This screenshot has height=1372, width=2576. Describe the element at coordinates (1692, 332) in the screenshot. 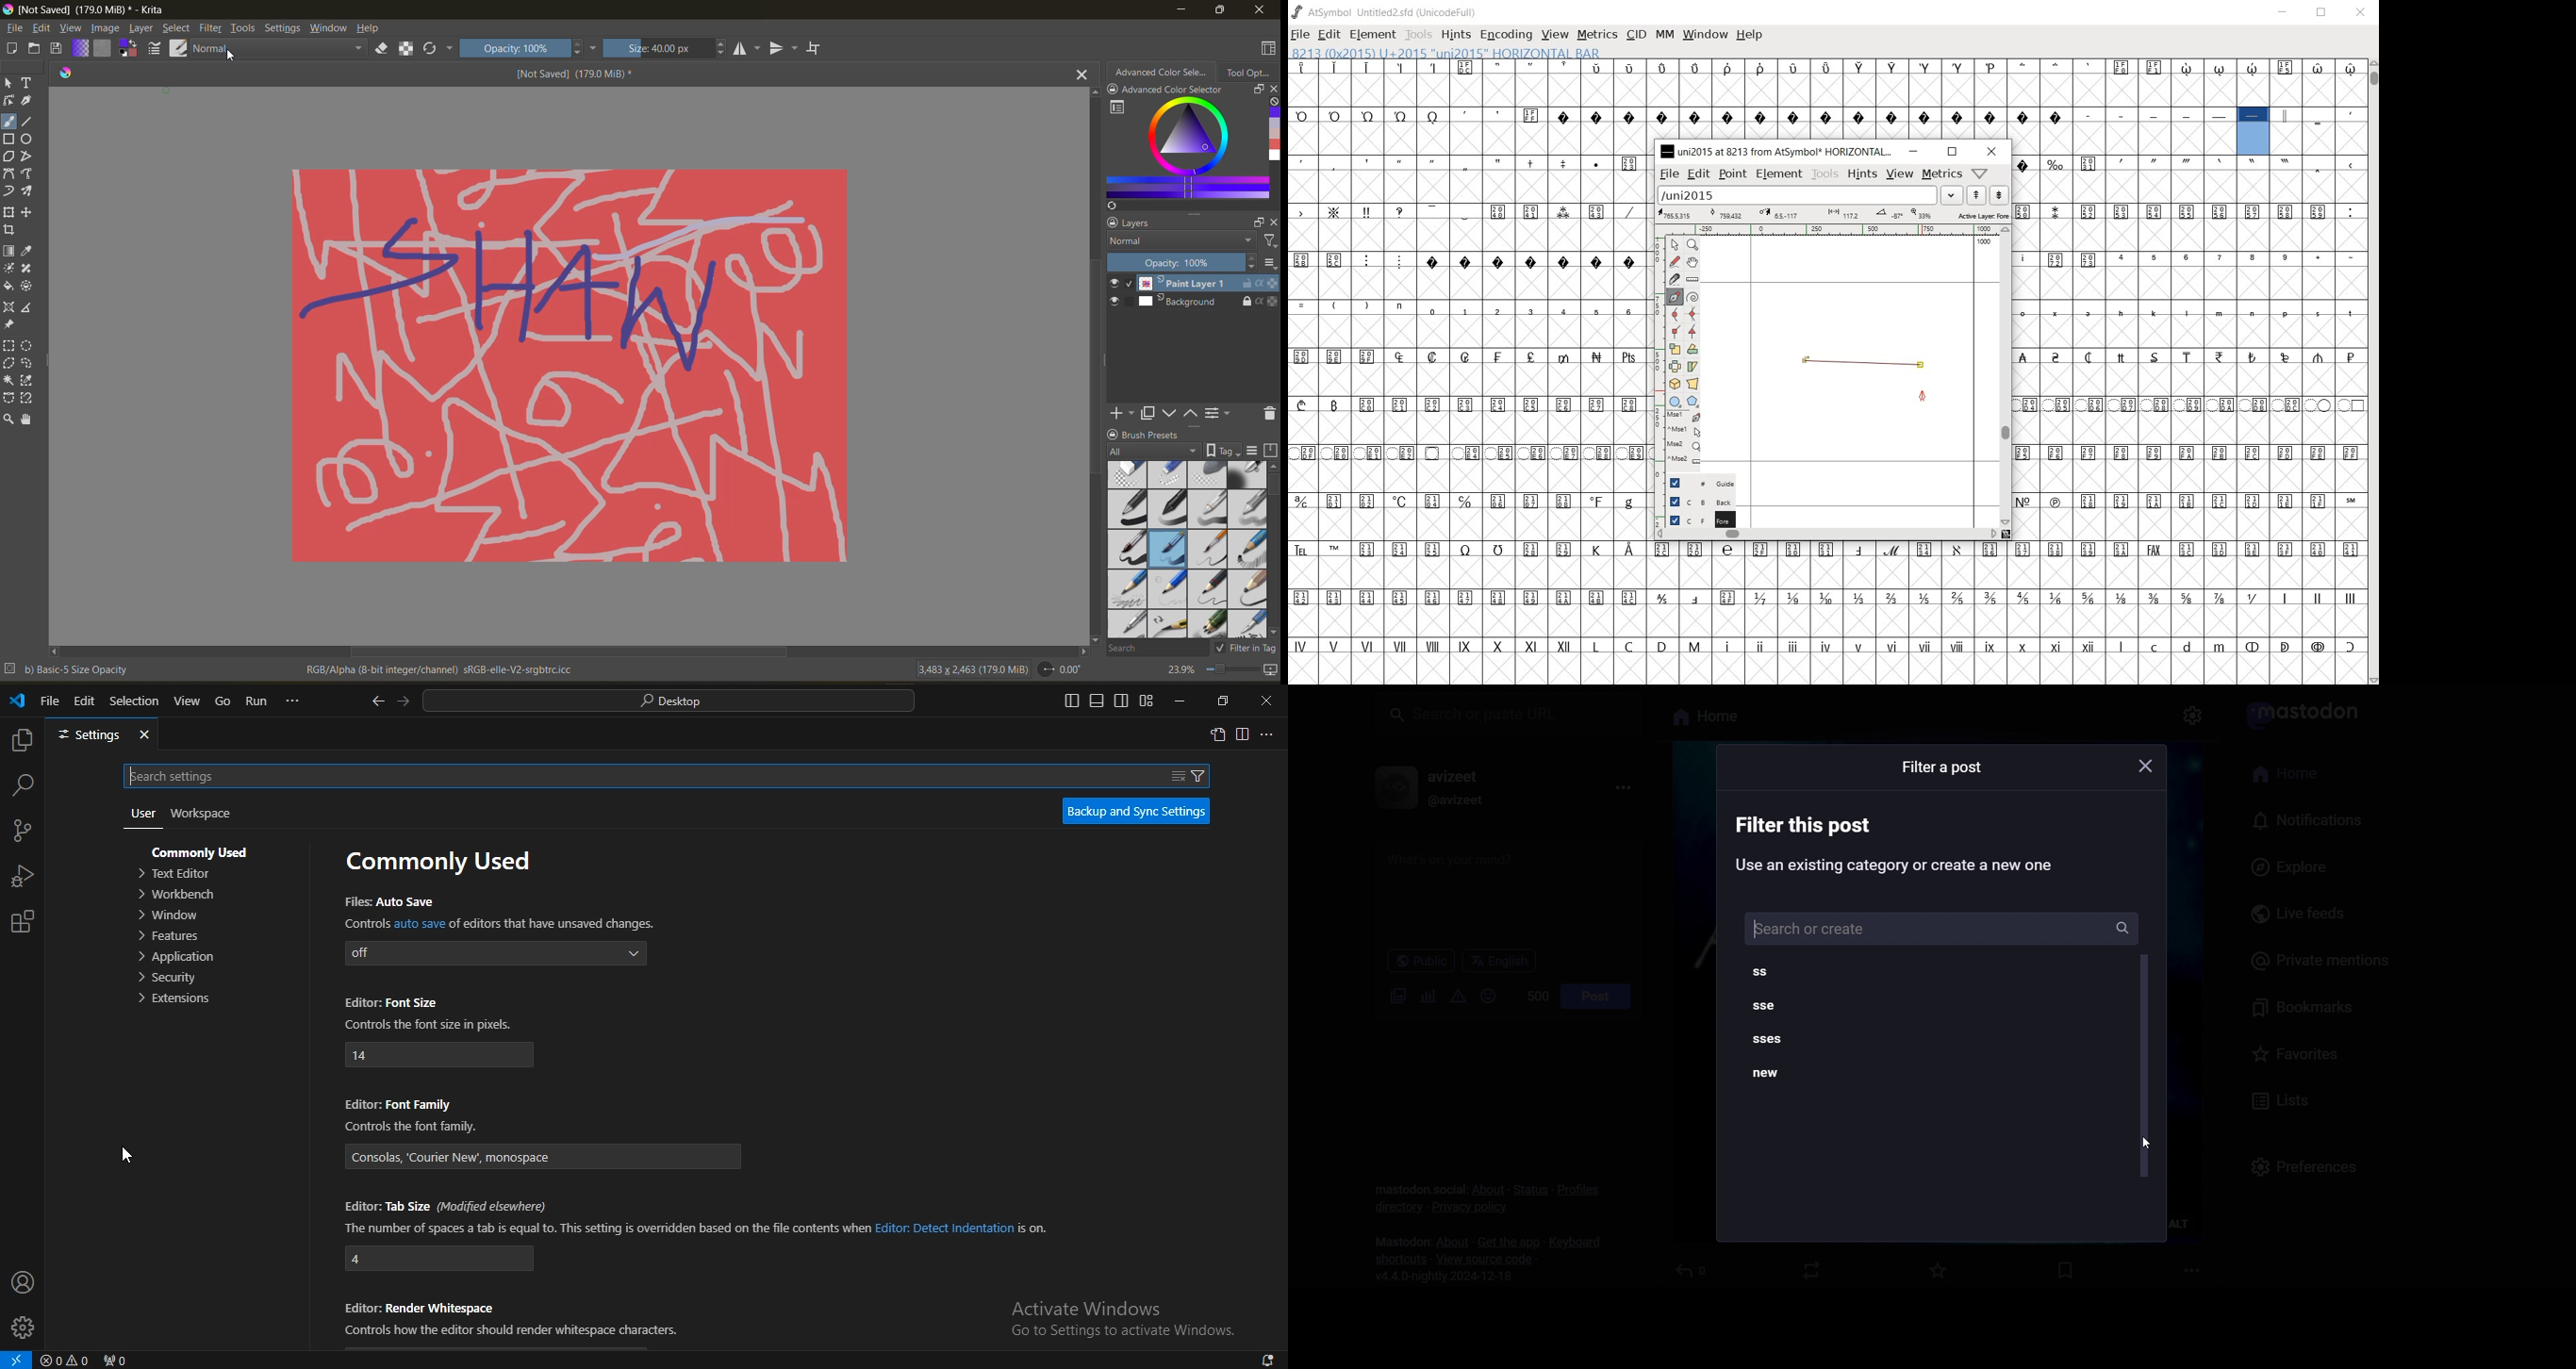

I see `Add a corner point` at that location.